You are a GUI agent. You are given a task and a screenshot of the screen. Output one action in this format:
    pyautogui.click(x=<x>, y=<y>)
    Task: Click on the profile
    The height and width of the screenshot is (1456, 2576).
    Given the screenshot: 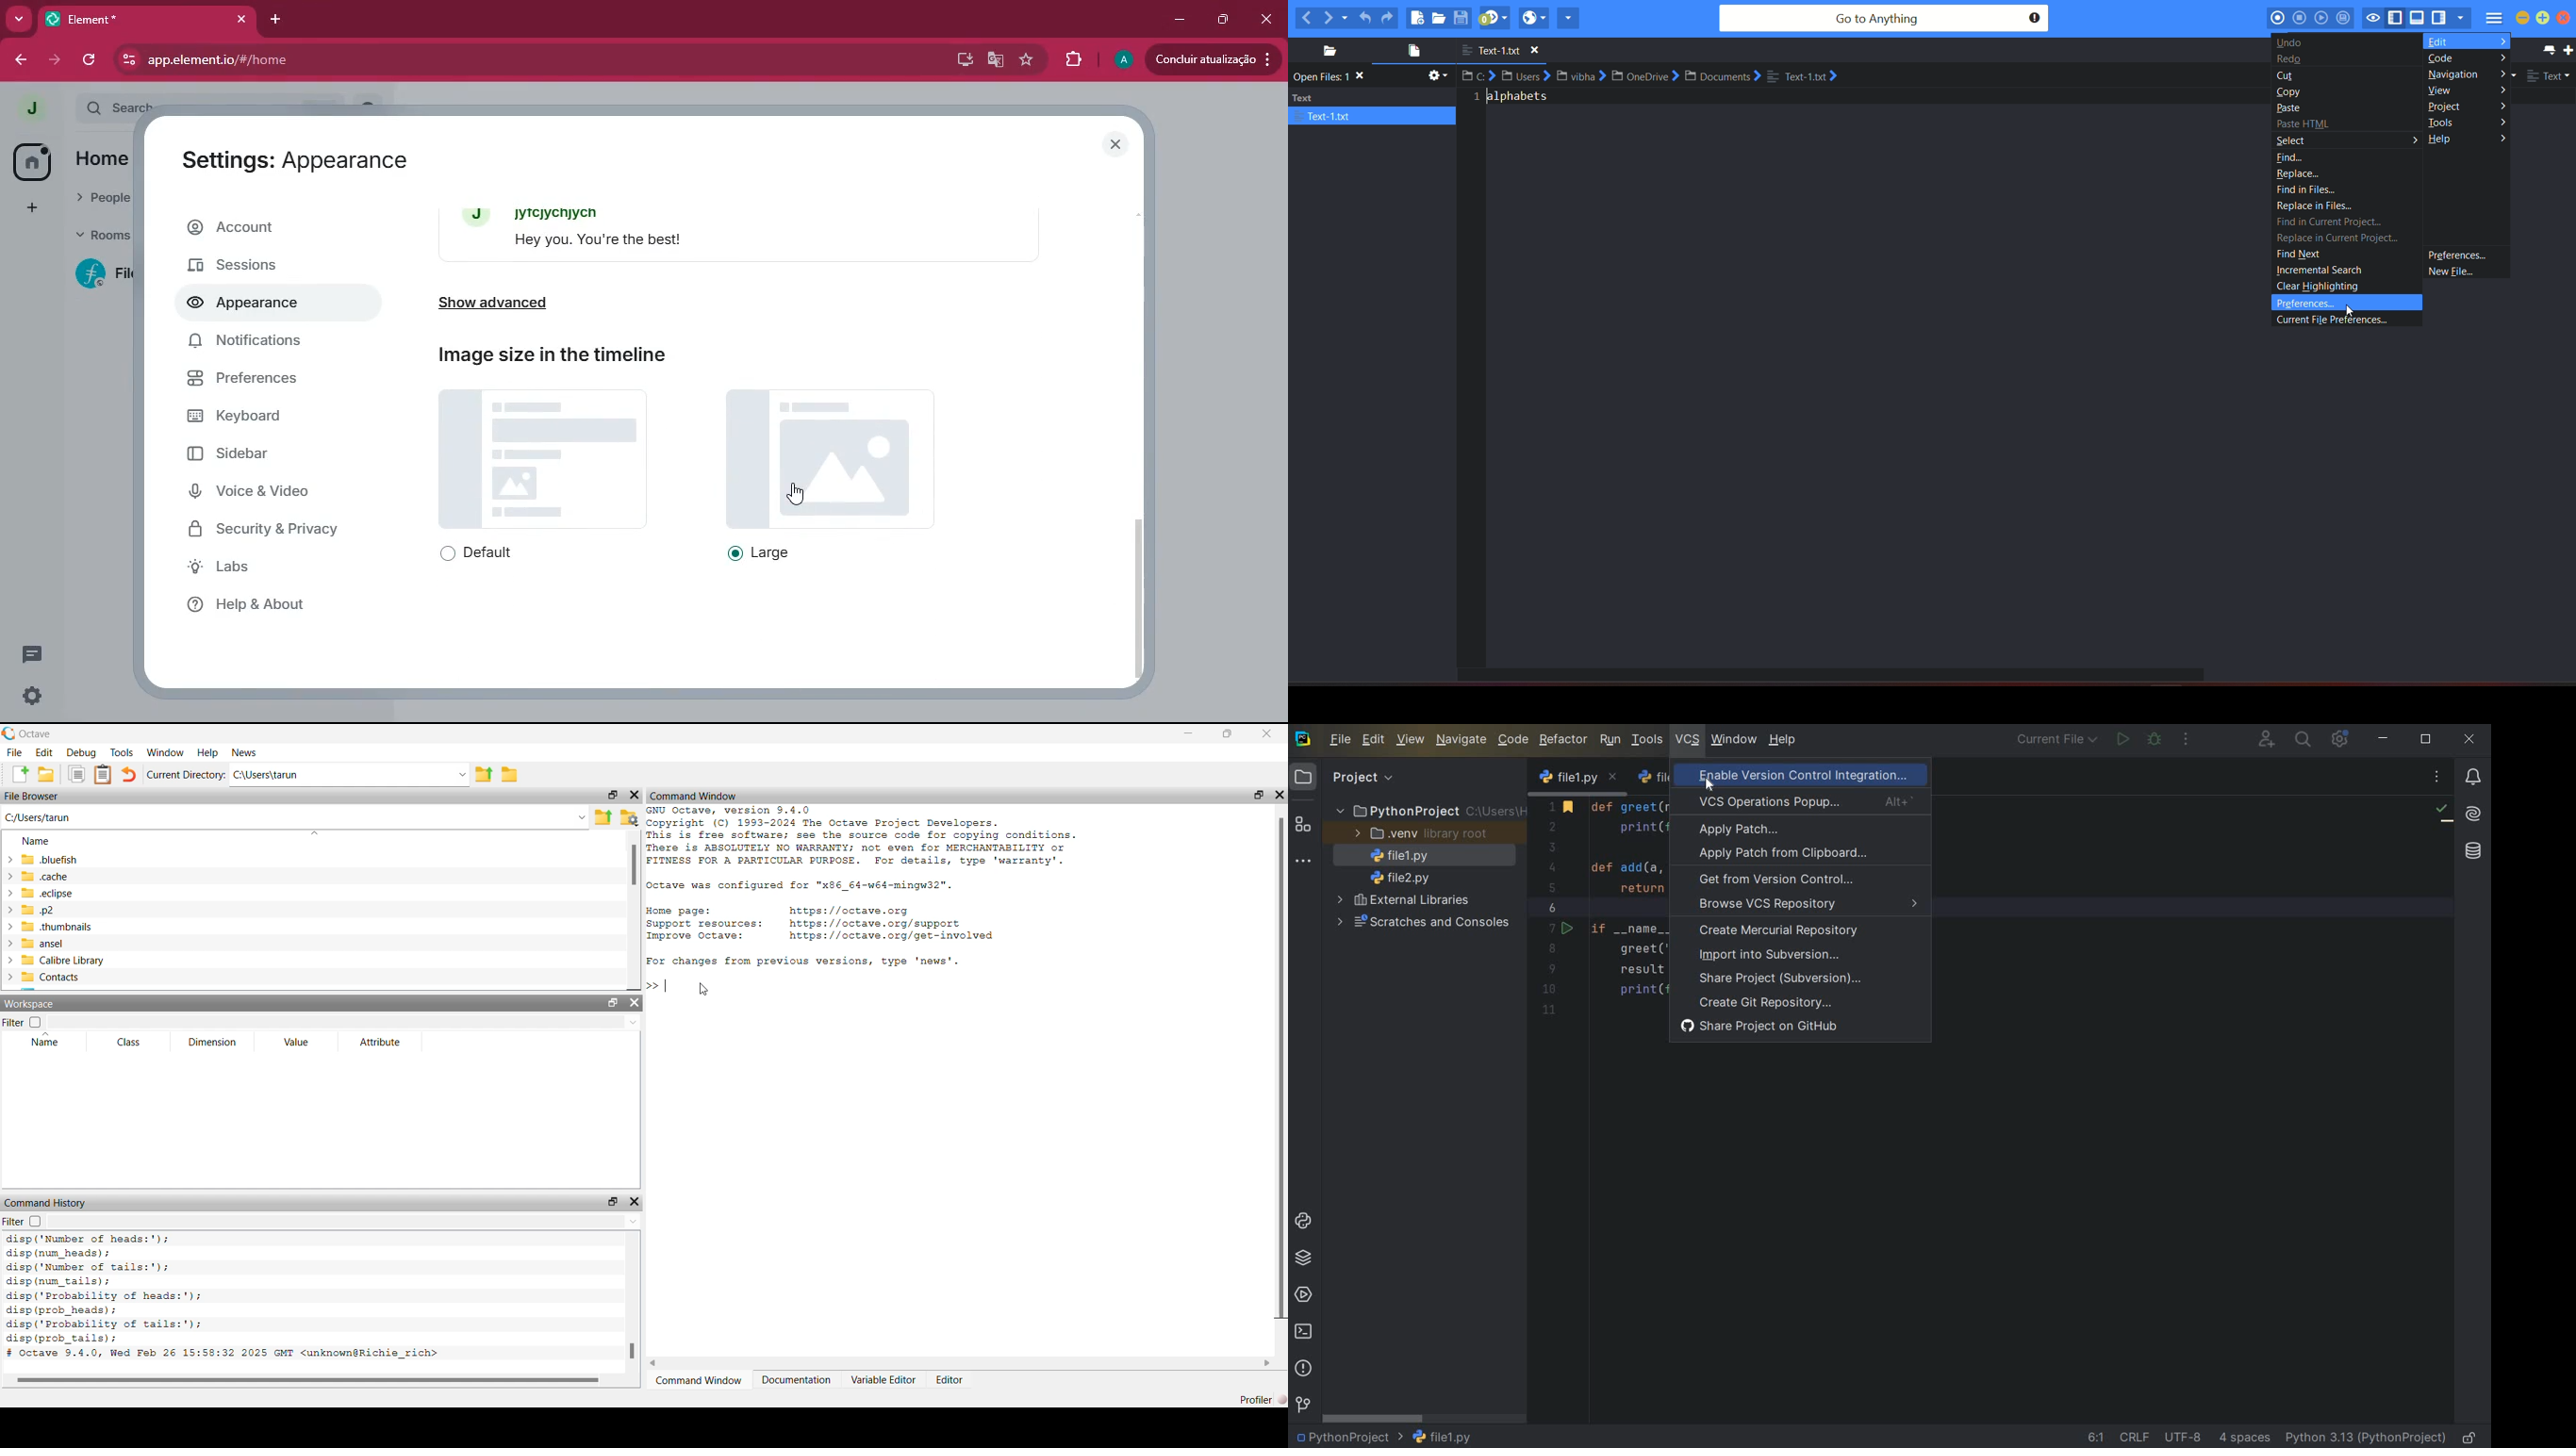 What is the action you would take?
    pyautogui.click(x=33, y=108)
    